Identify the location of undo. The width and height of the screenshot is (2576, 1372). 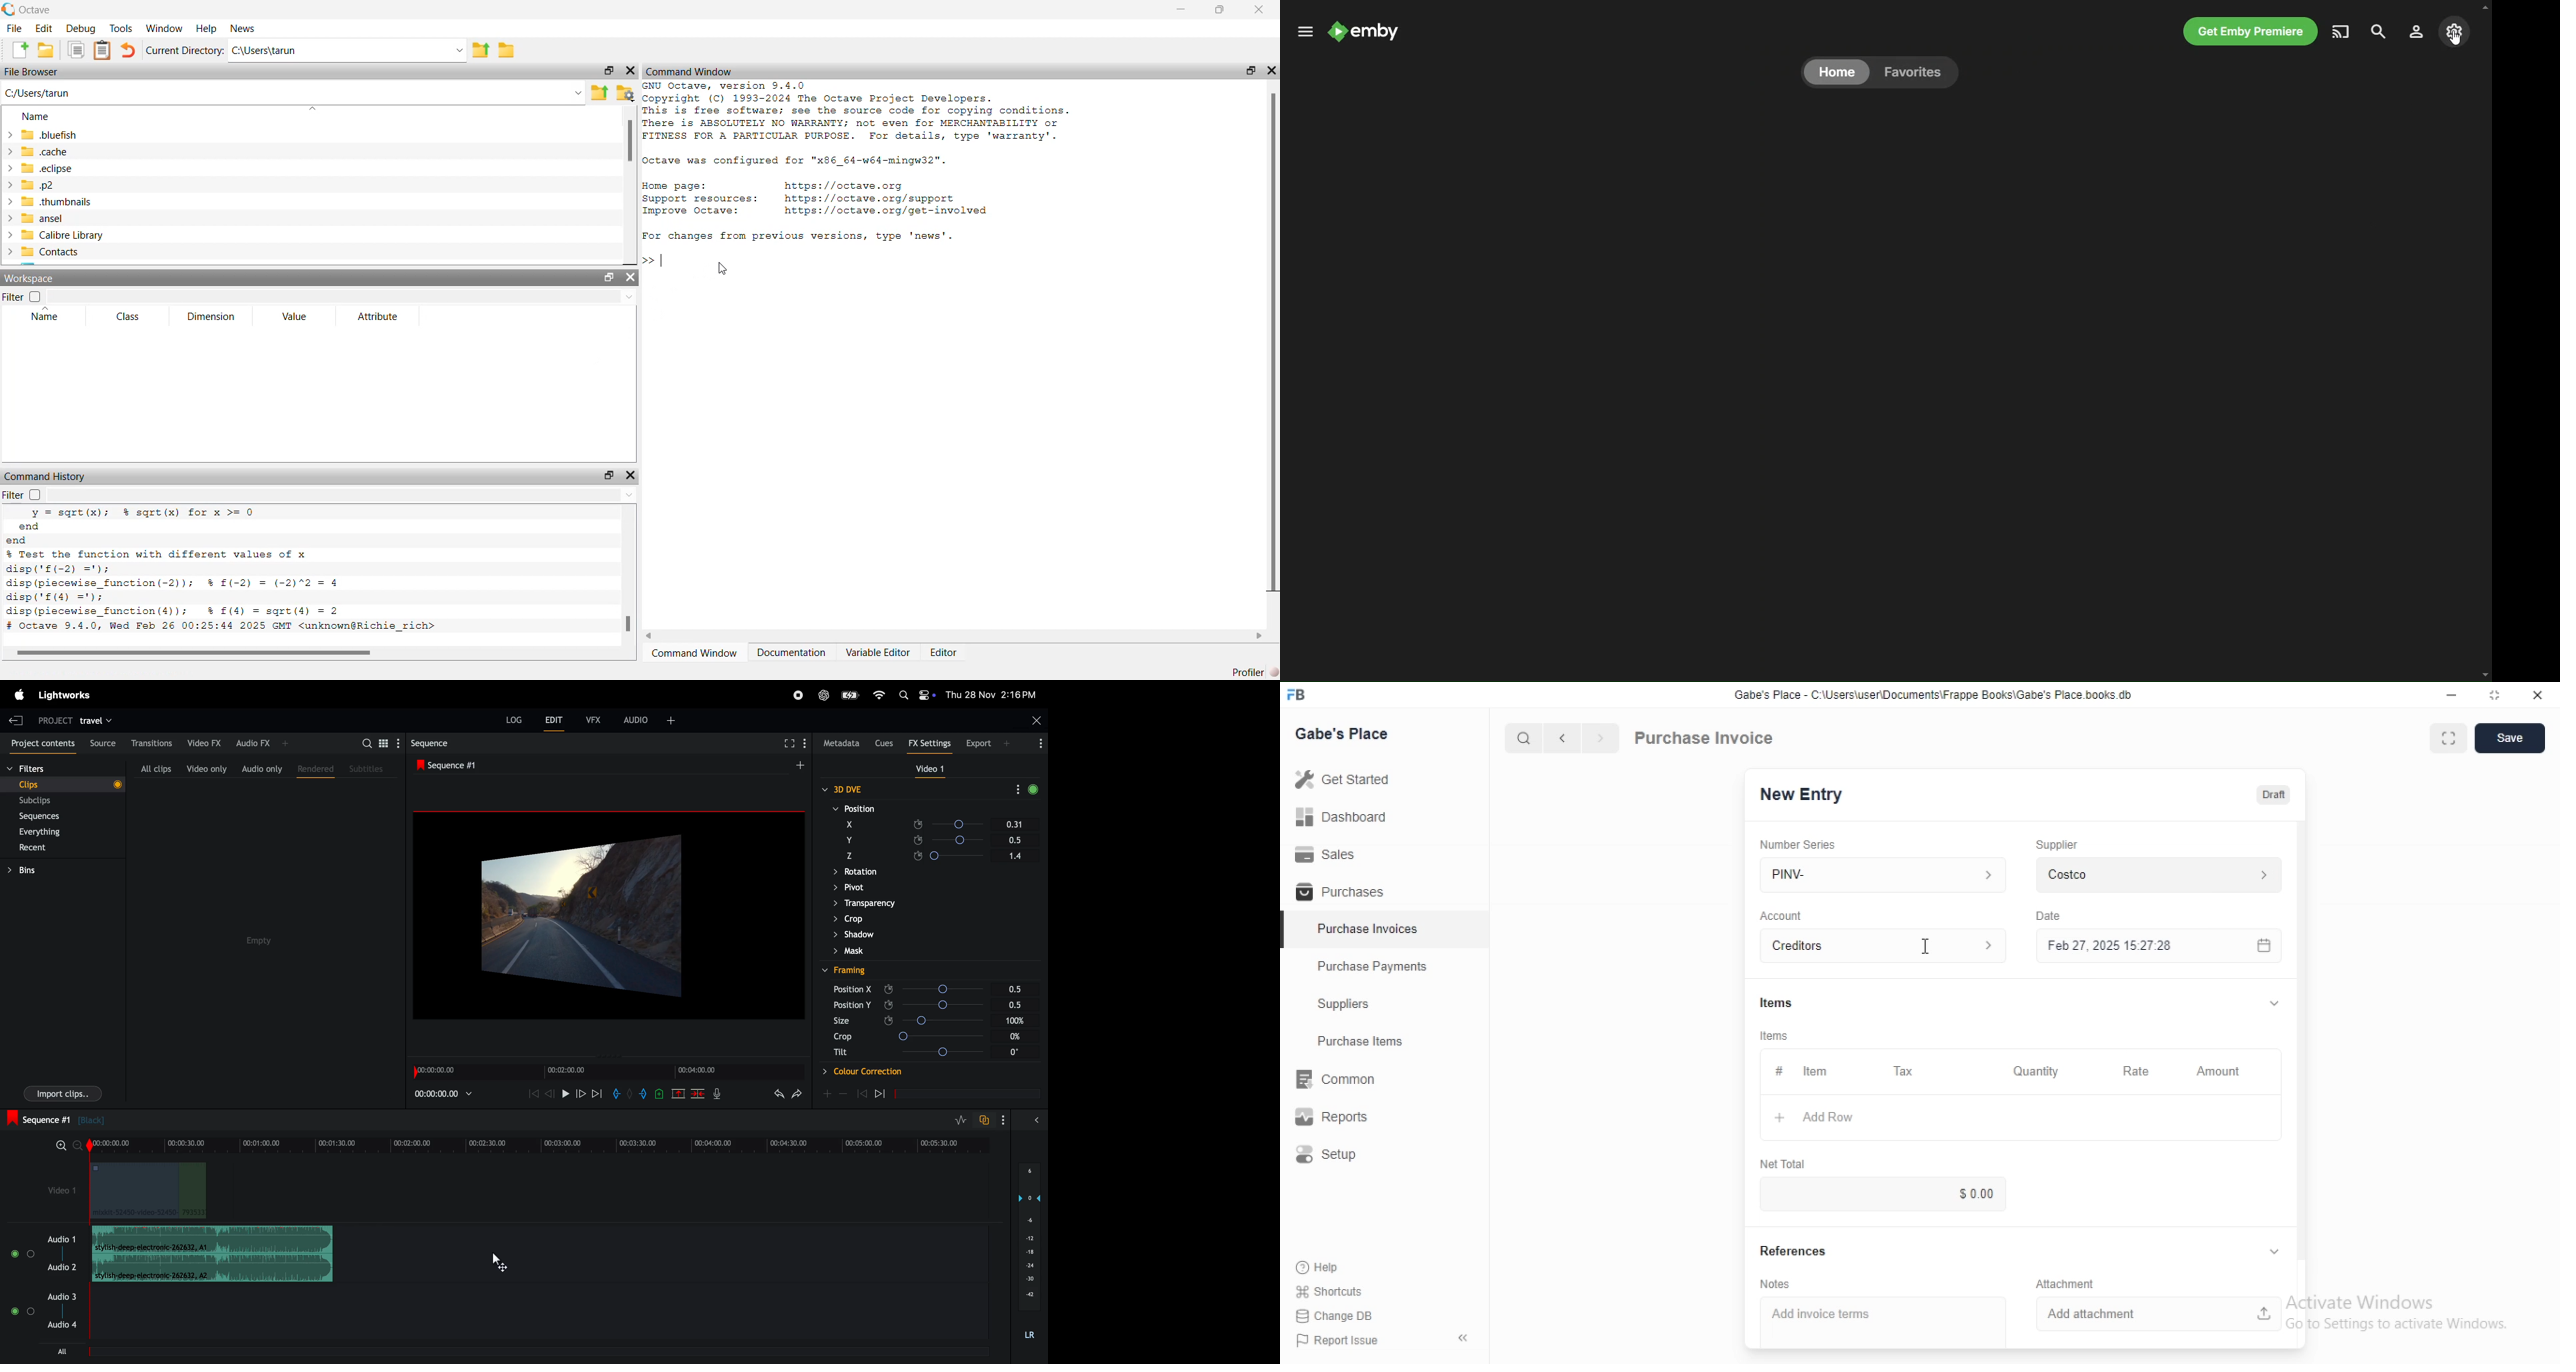
(797, 1096).